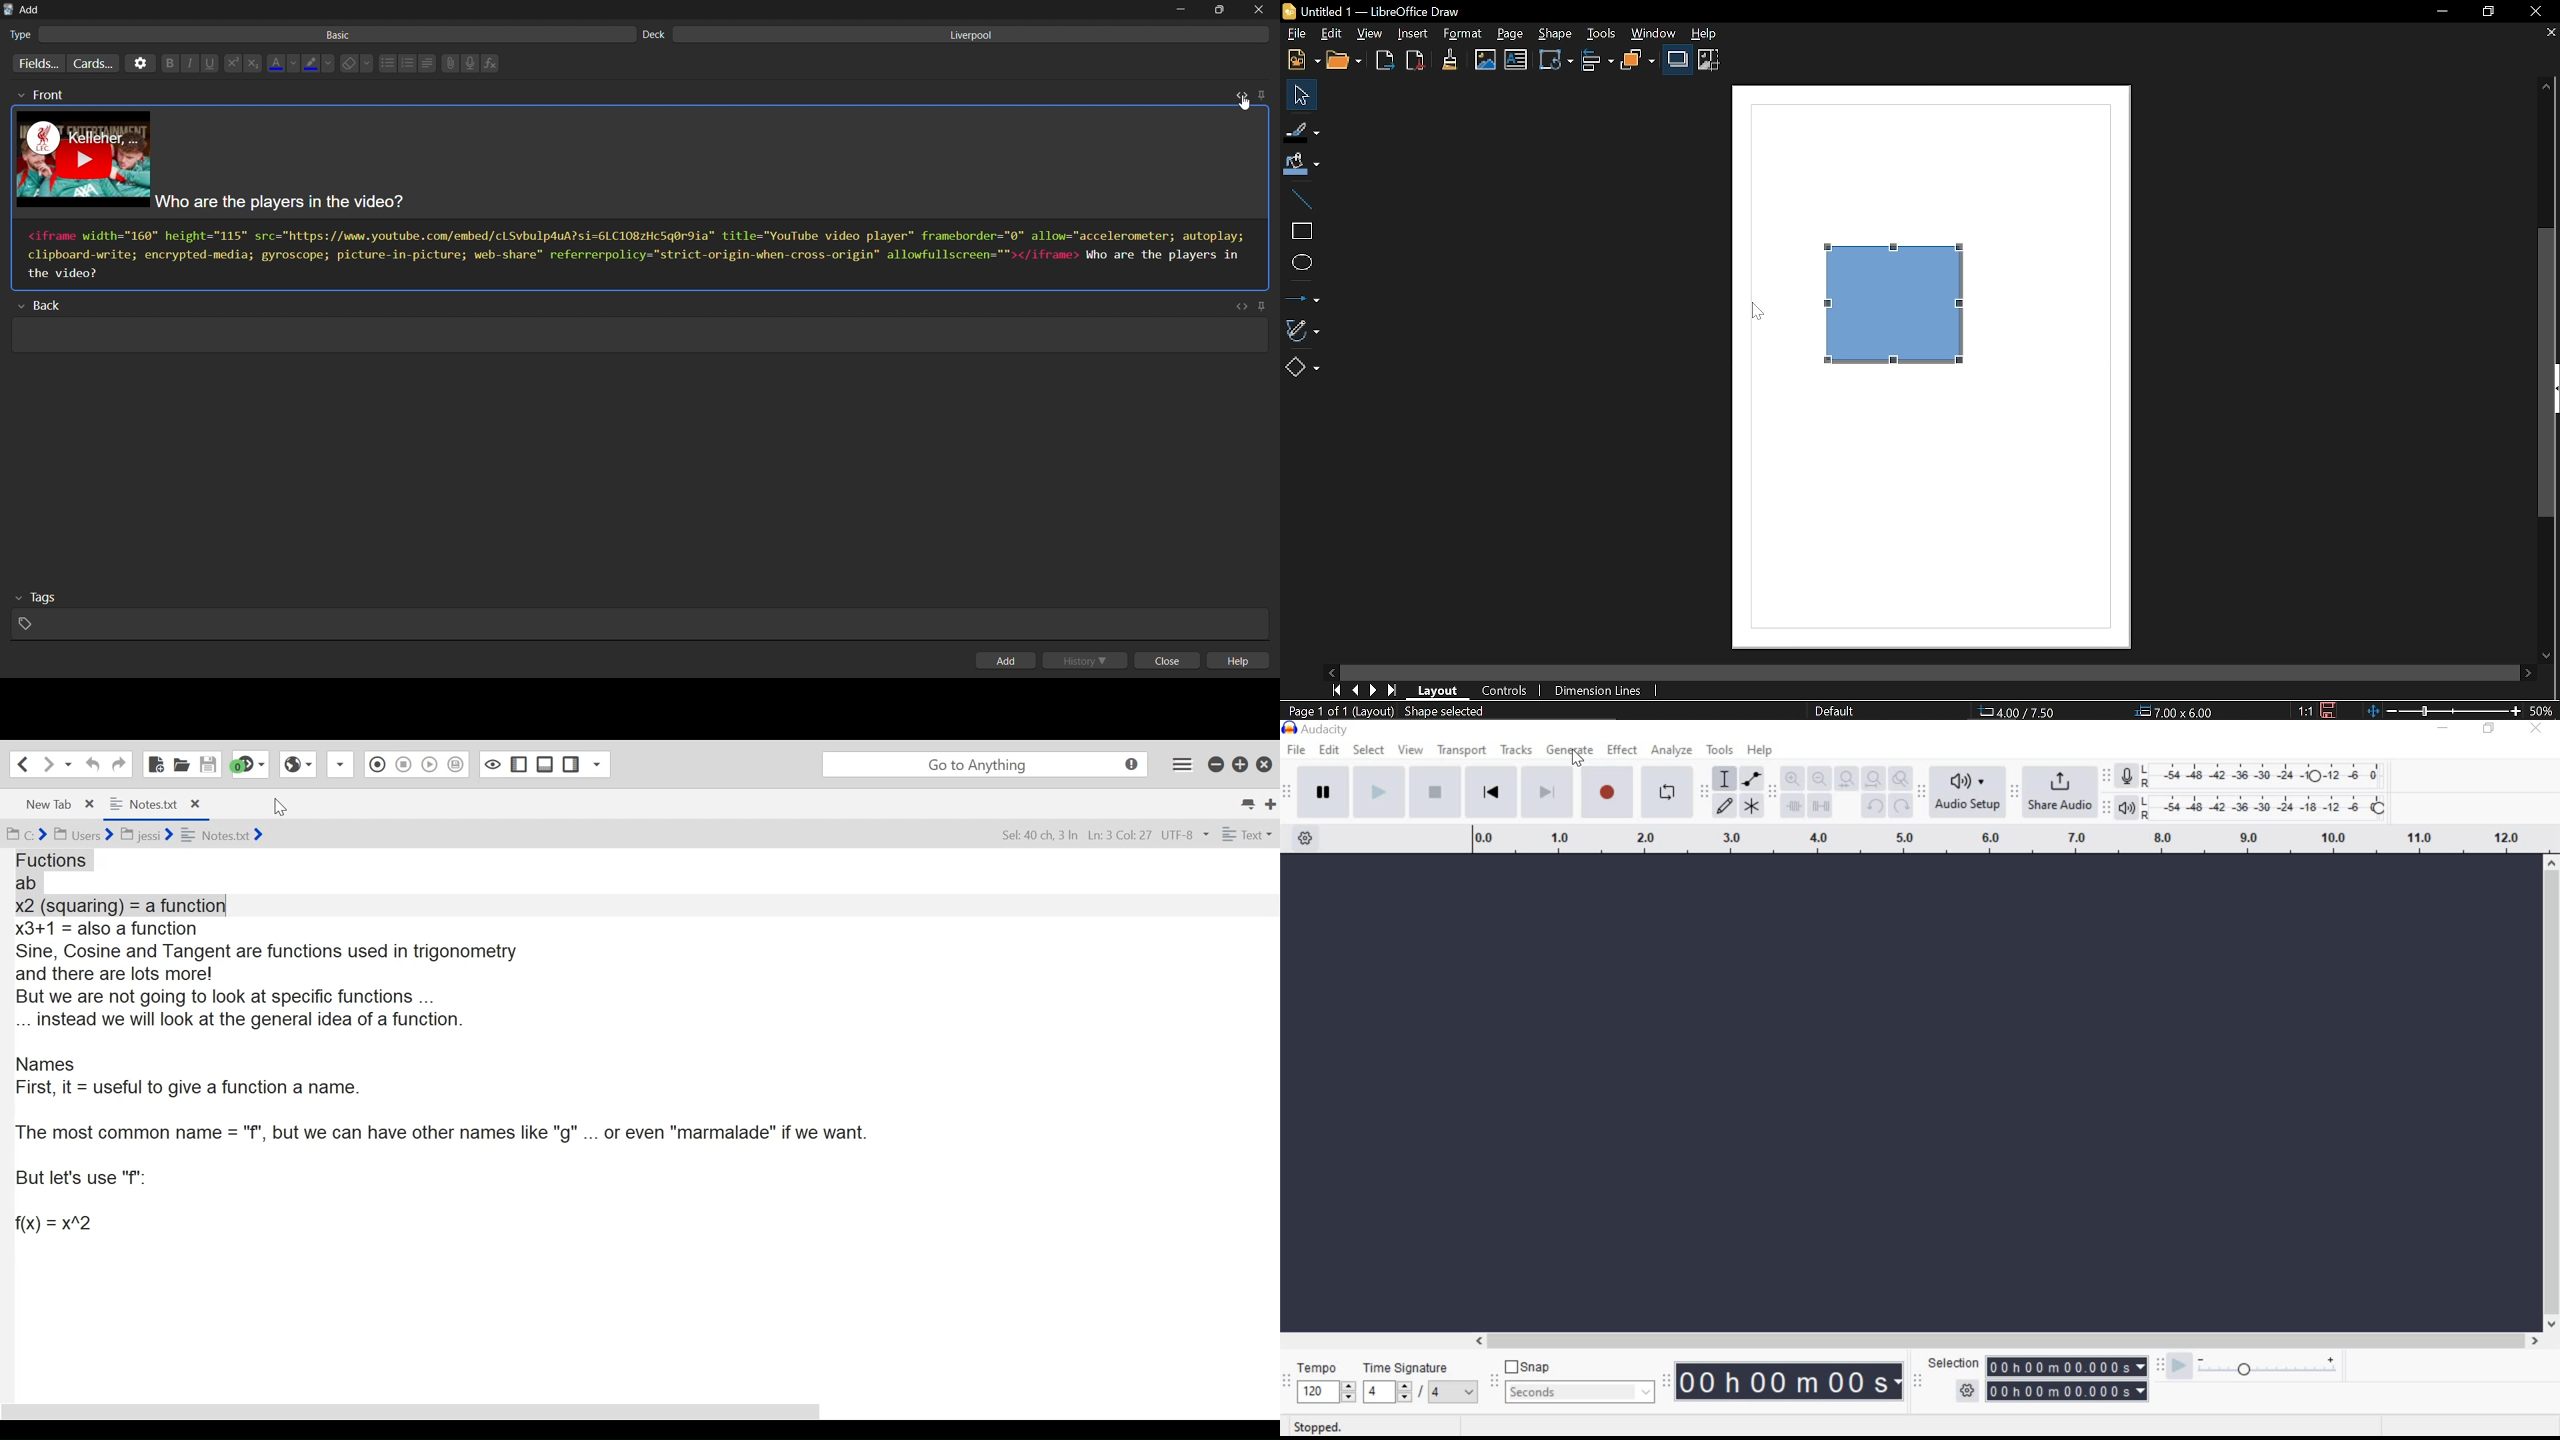 This screenshot has height=1456, width=2576. I want to click on toggle html editor, so click(1241, 307).